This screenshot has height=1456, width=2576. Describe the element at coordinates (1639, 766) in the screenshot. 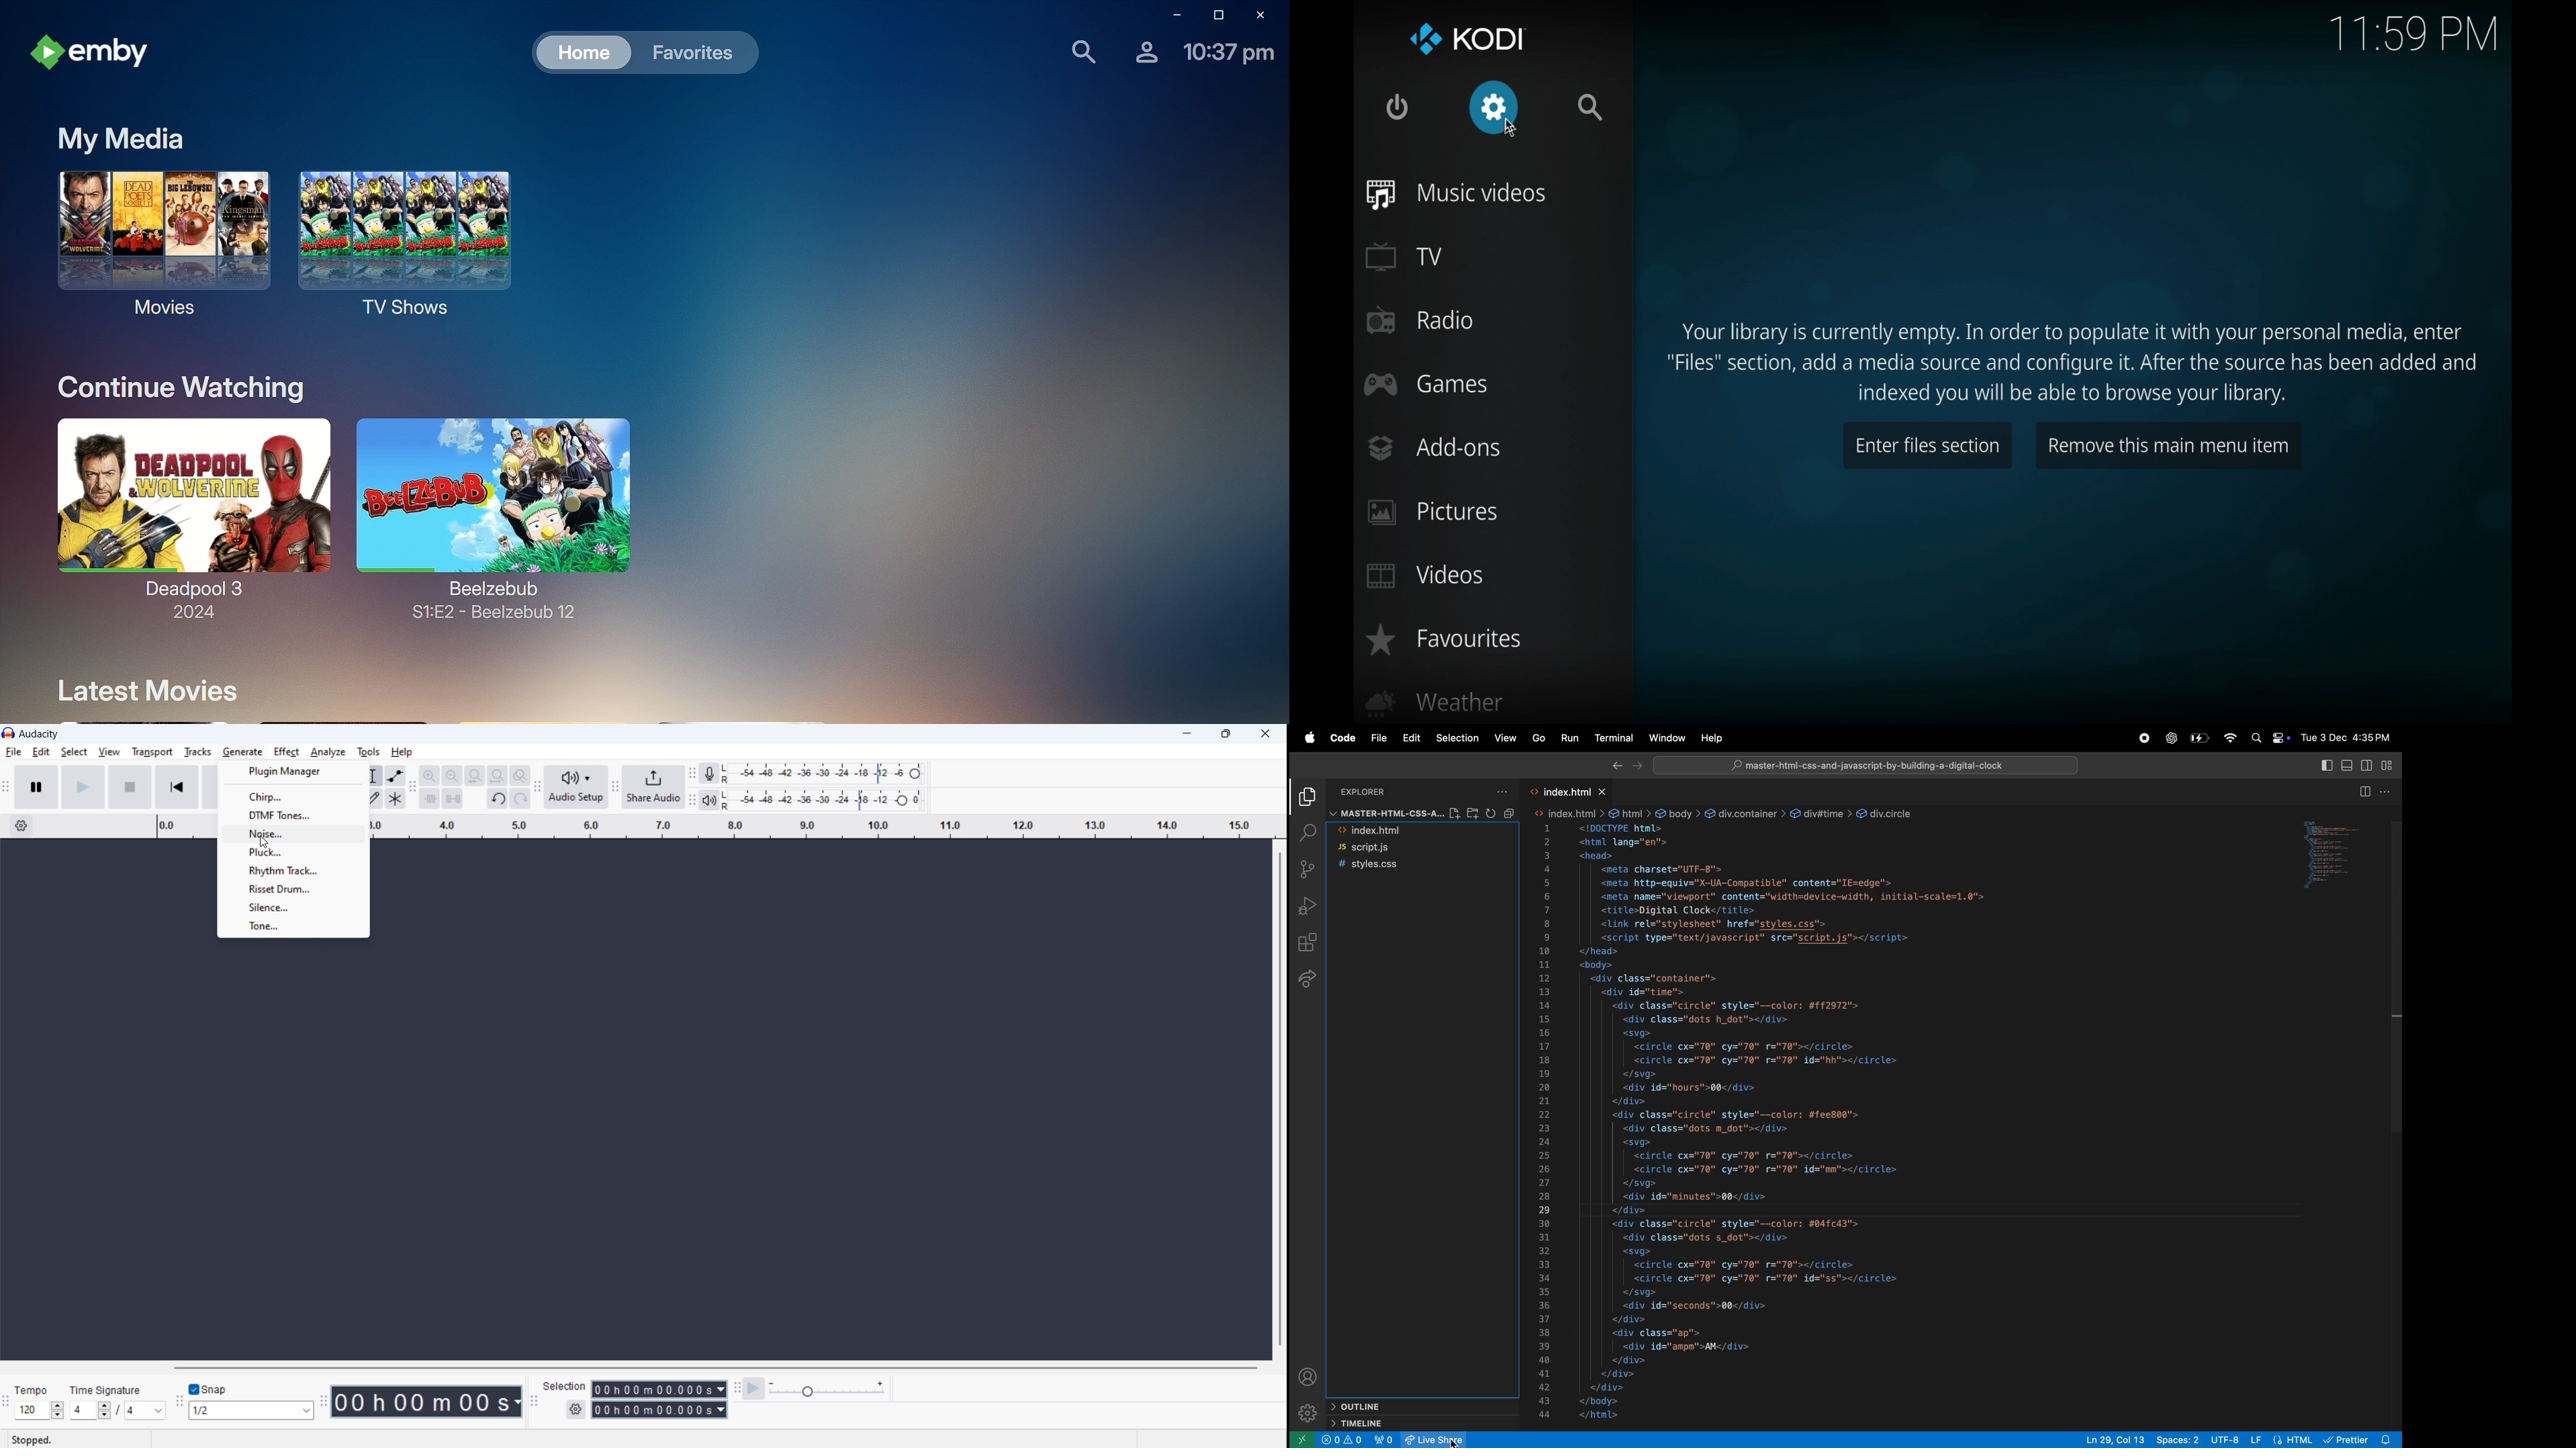

I see `forward` at that location.